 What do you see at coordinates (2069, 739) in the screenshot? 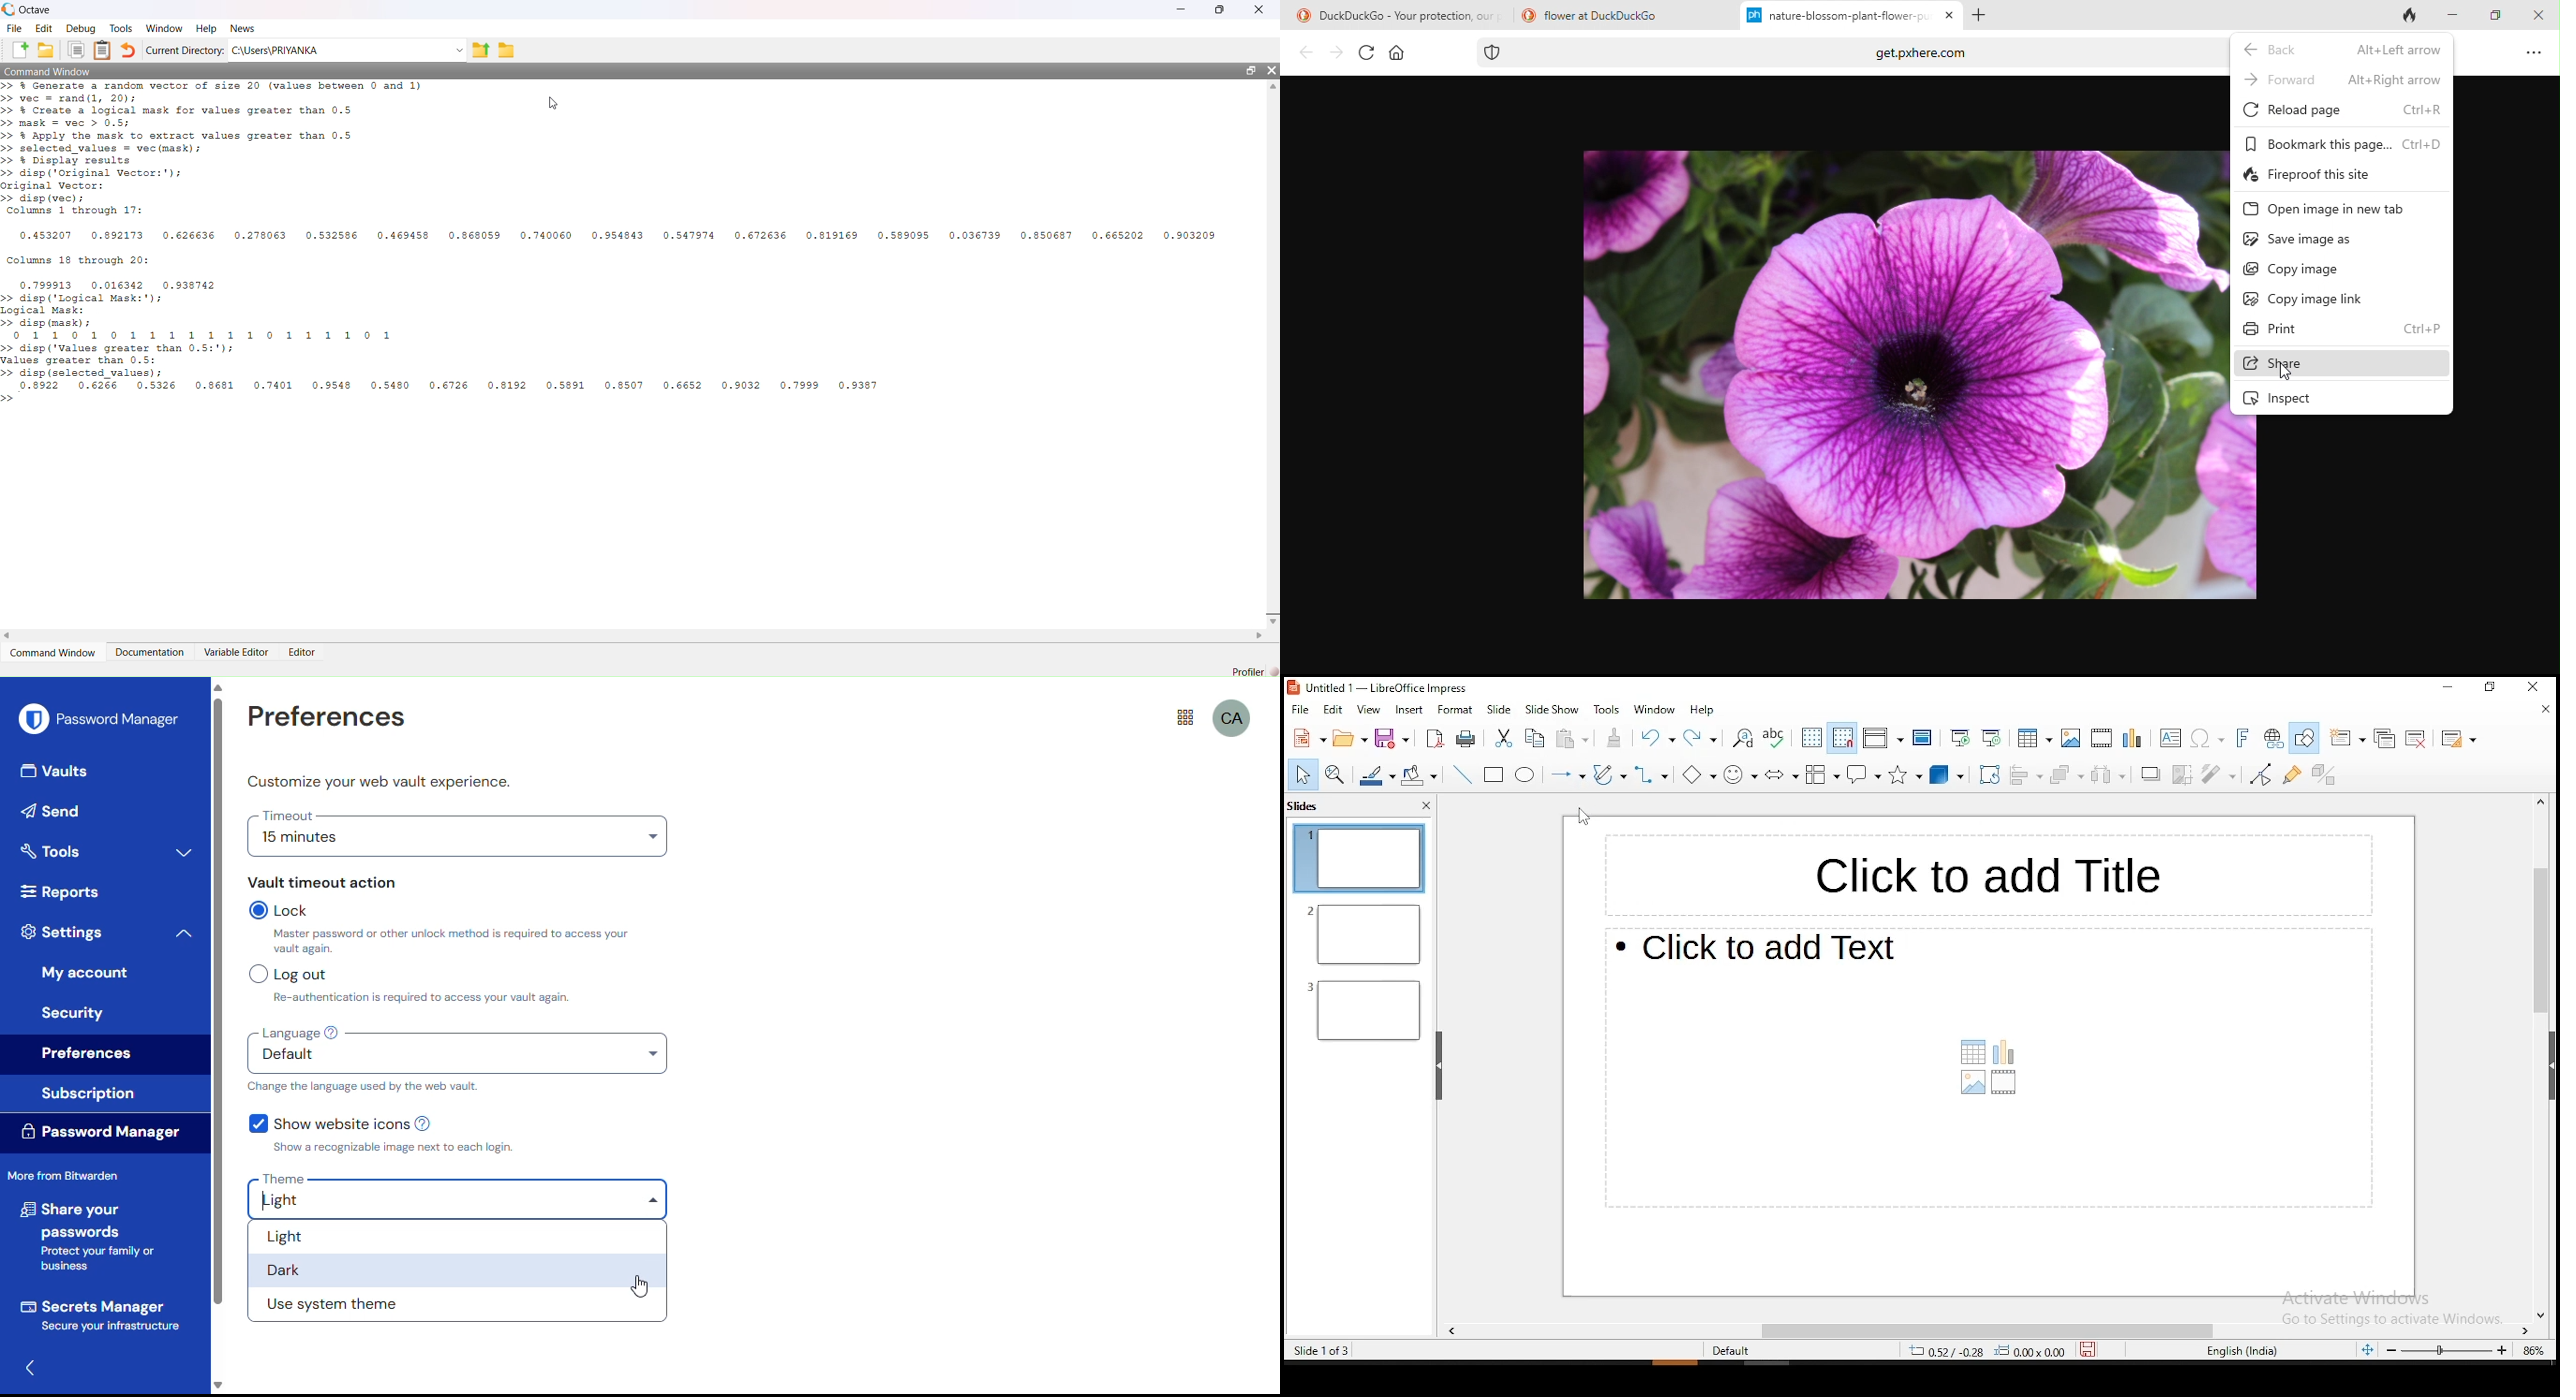
I see `insert image` at bounding box center [2069, 739].